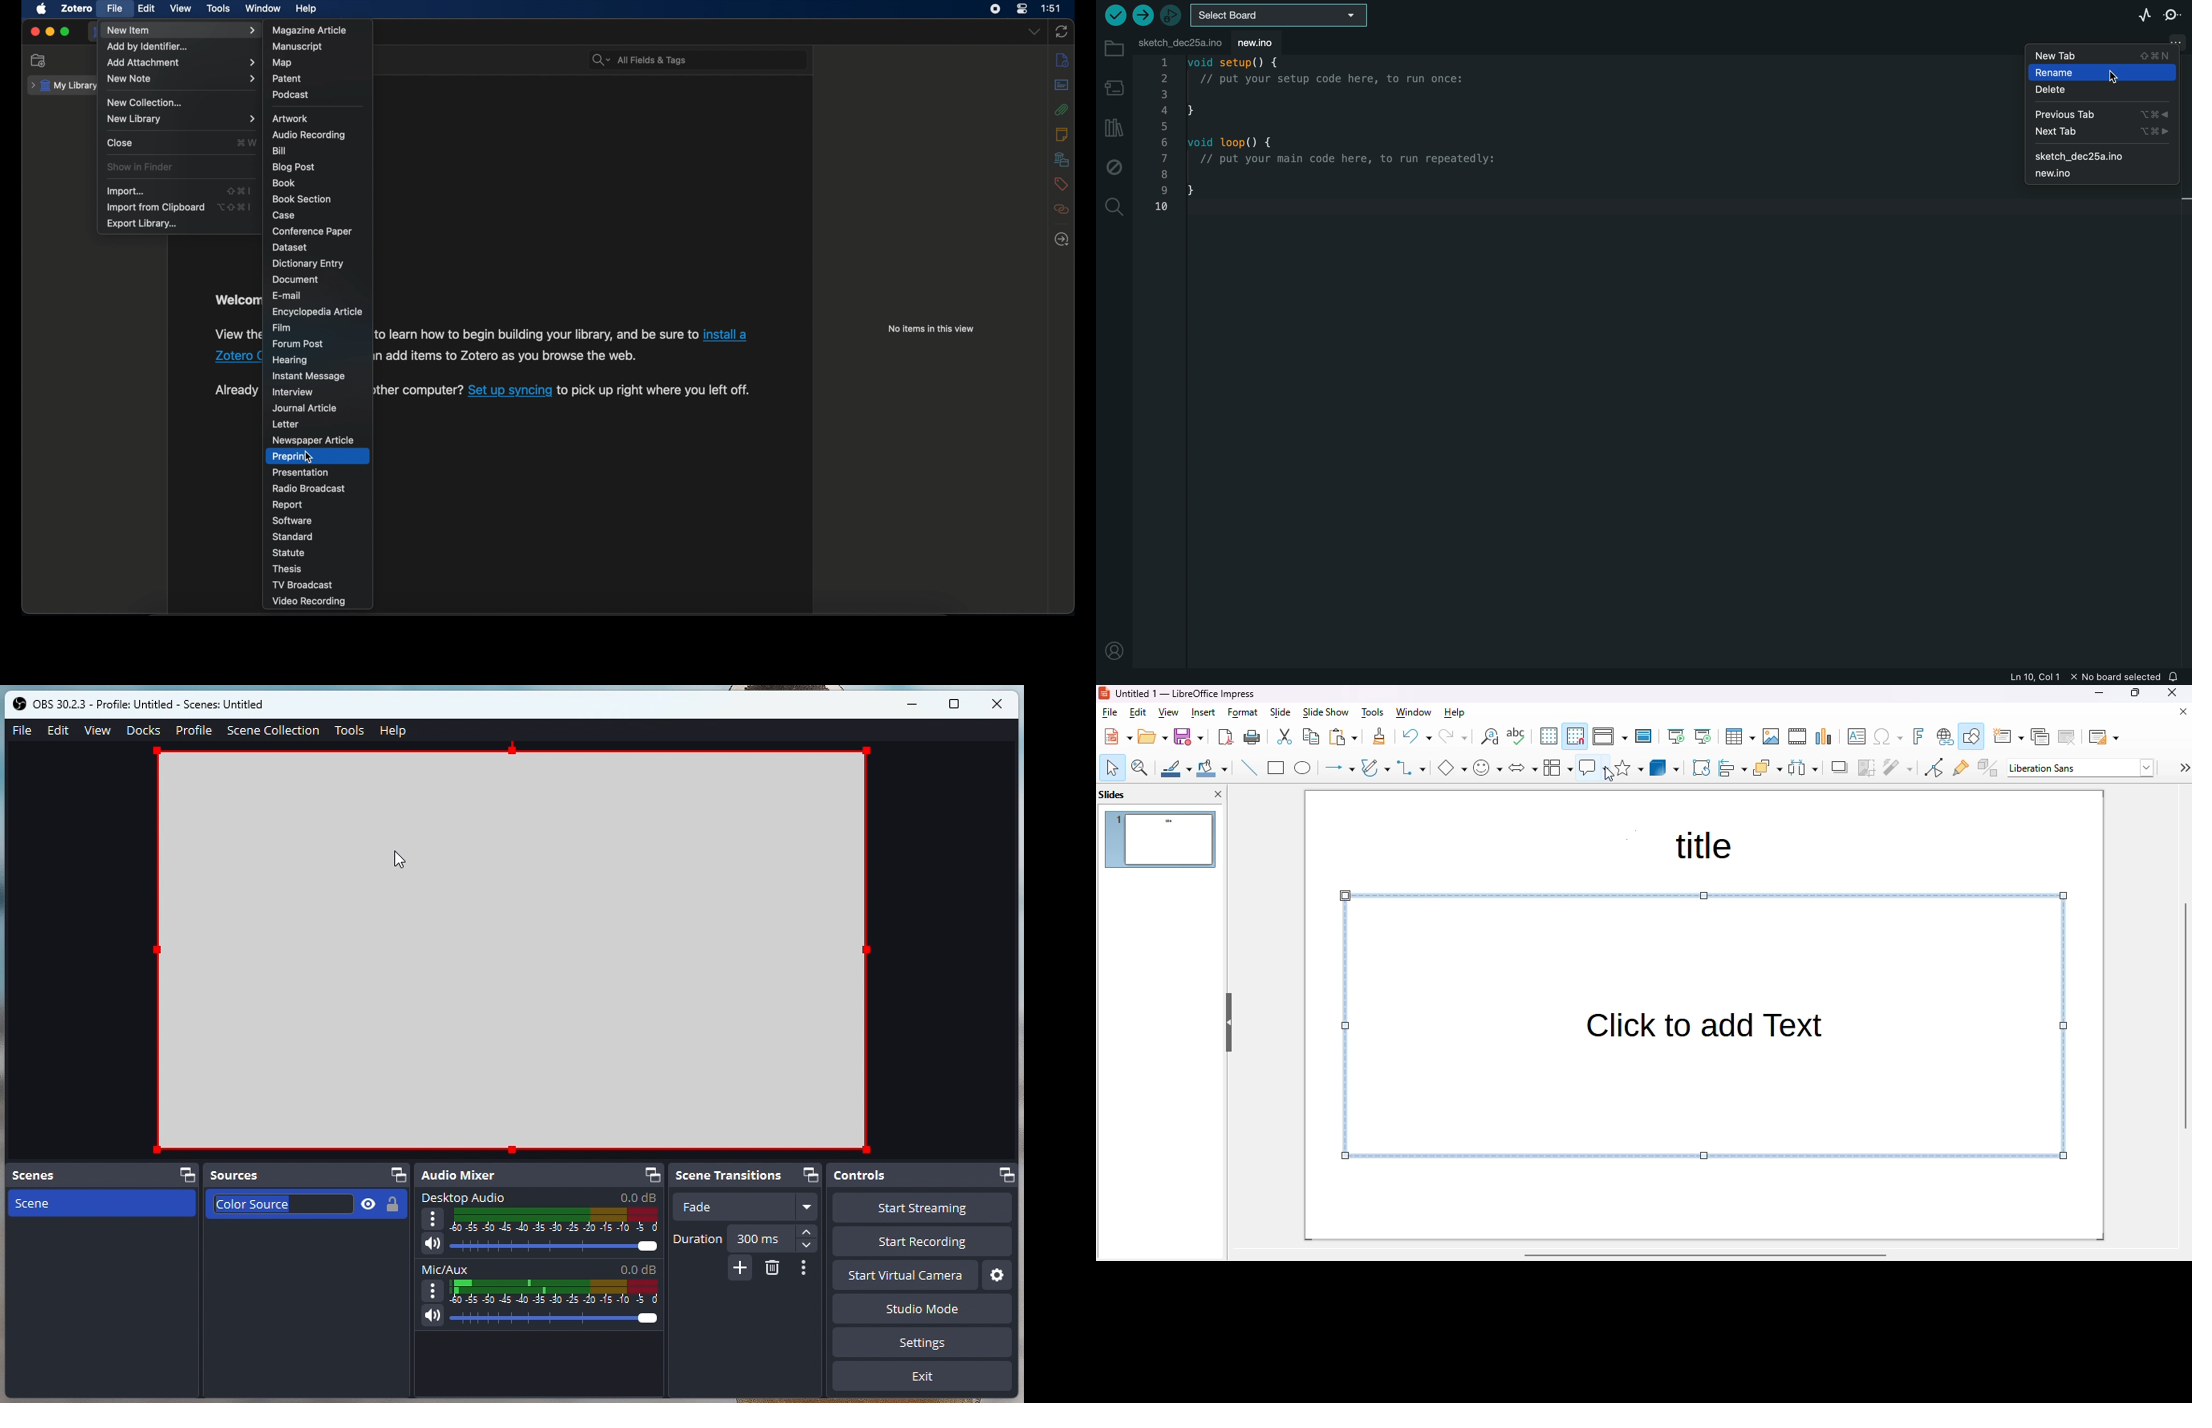  I want to click on locate, so click(1062, 239).